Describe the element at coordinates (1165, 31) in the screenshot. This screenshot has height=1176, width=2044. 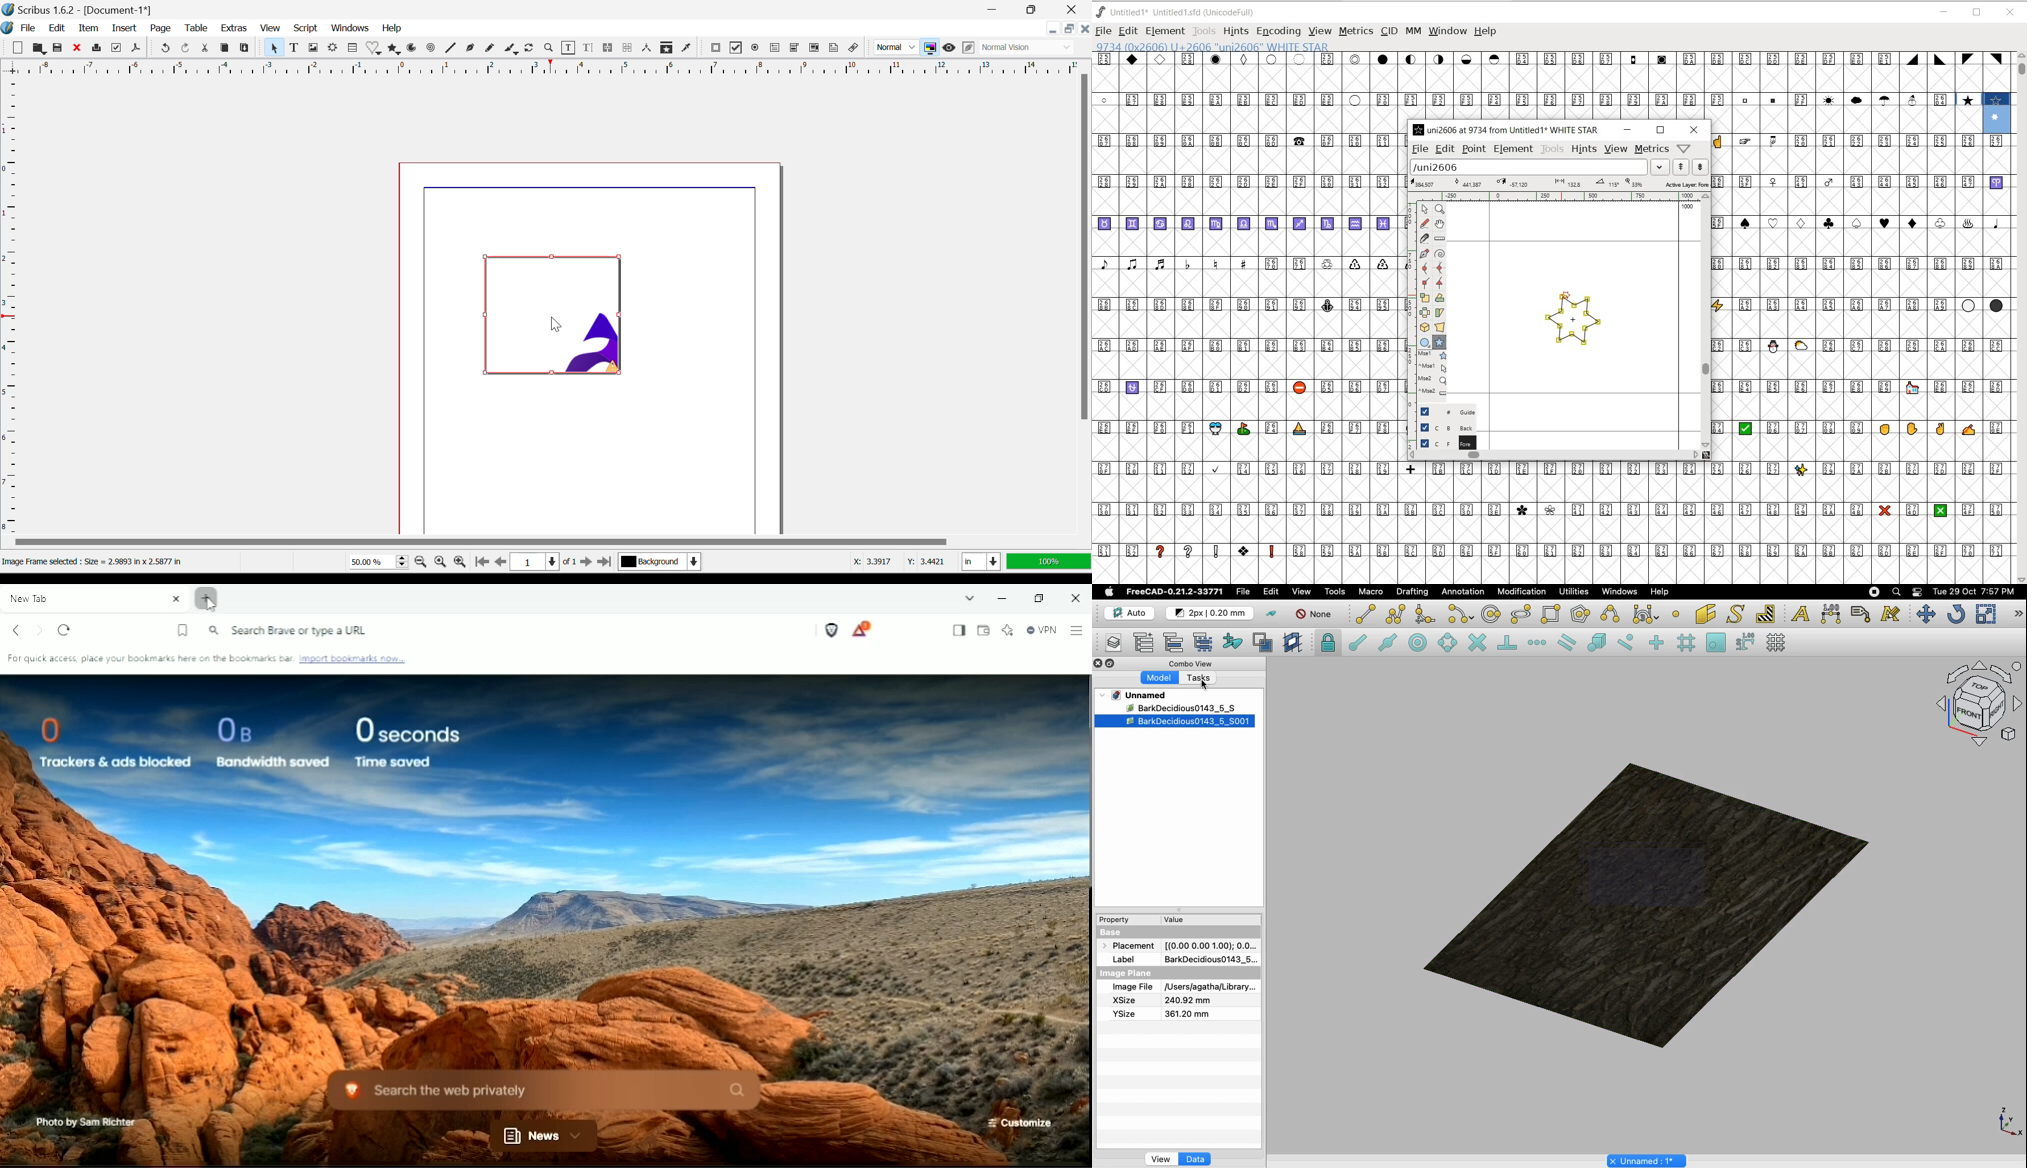
I see `ELEMENT` at that location.